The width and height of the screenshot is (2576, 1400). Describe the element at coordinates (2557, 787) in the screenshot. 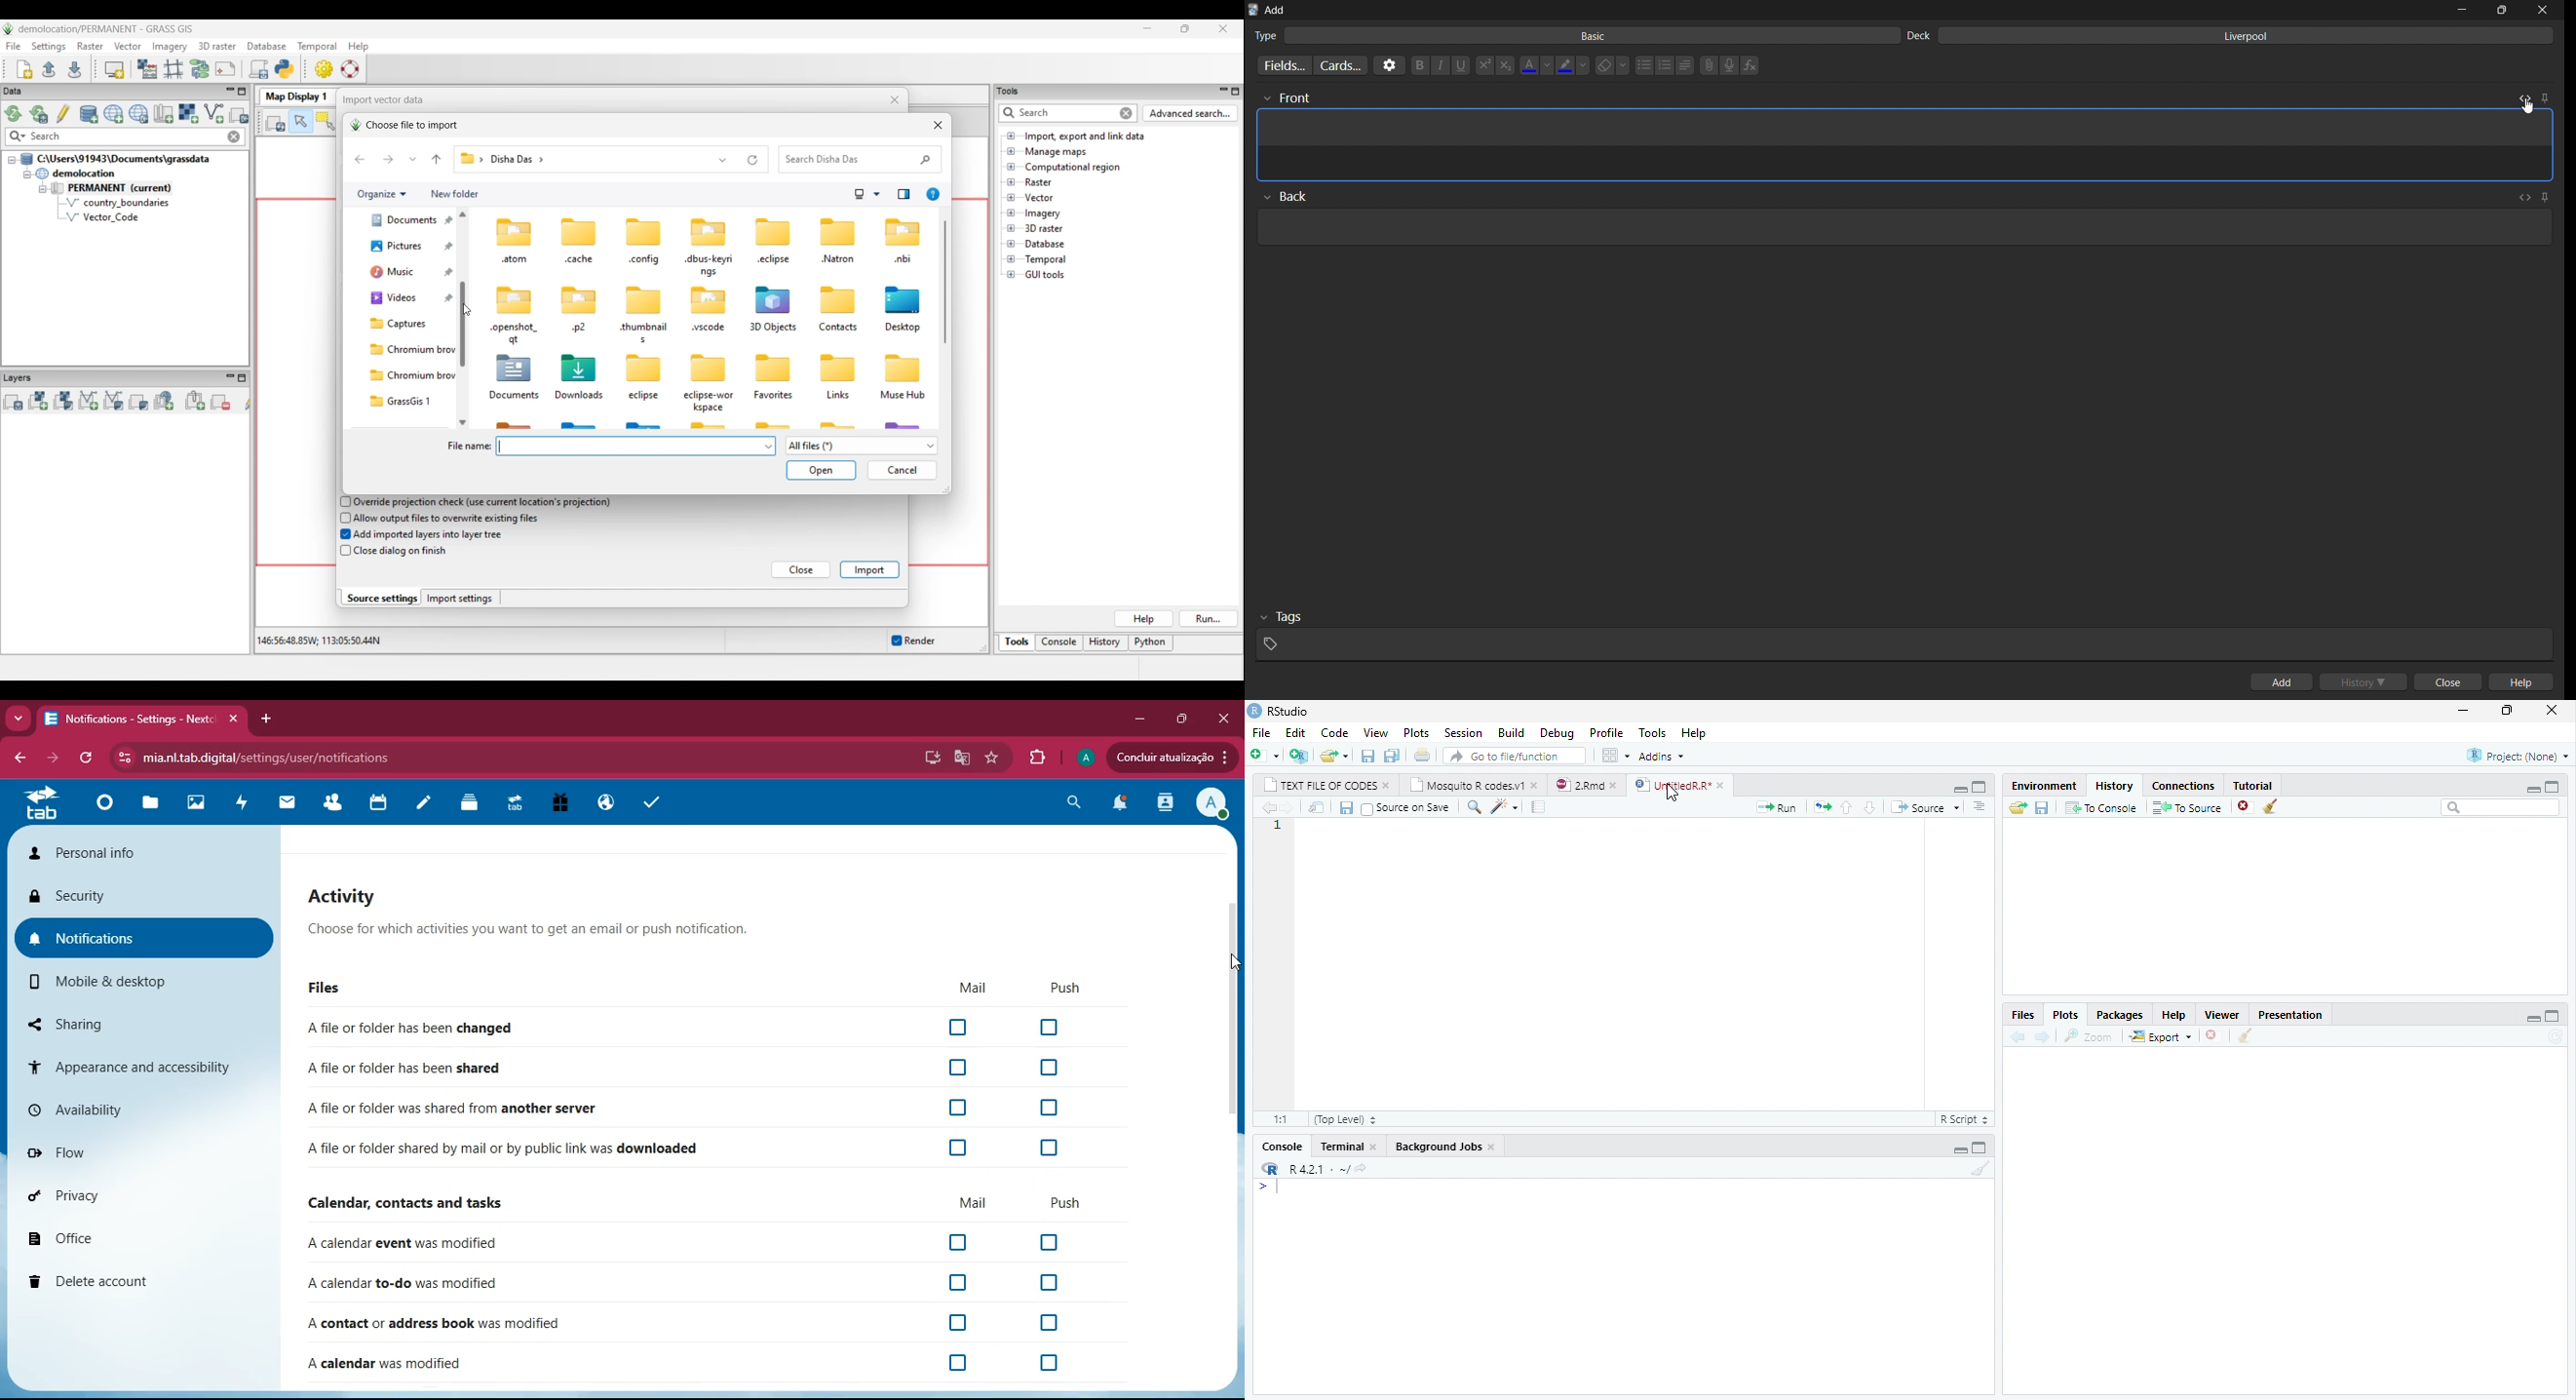

I see `maximize` at that location.